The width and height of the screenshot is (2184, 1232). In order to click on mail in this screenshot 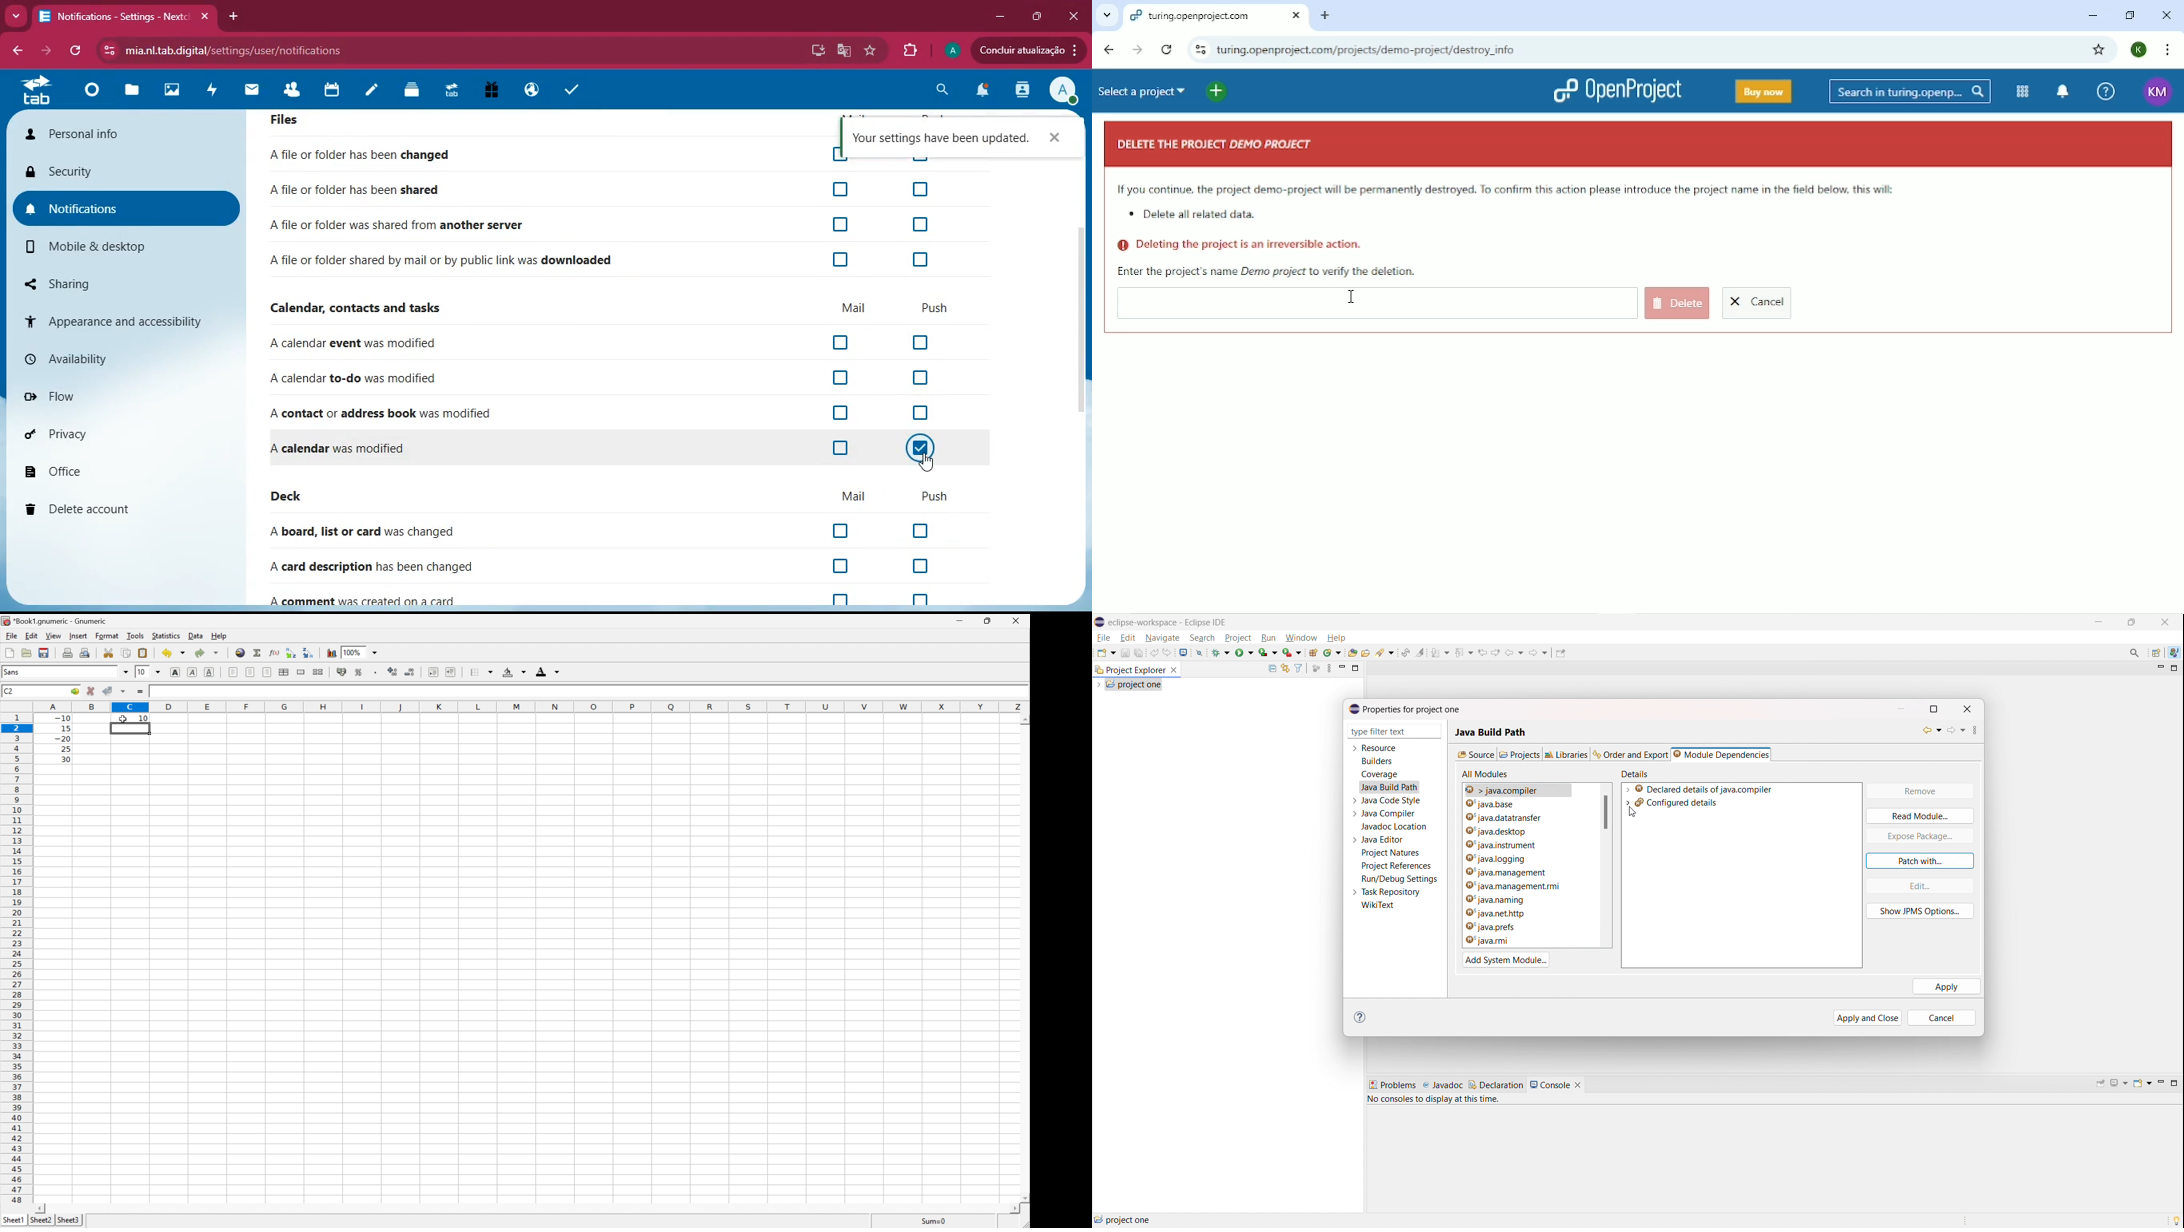, I will do `click(849, 497)`.